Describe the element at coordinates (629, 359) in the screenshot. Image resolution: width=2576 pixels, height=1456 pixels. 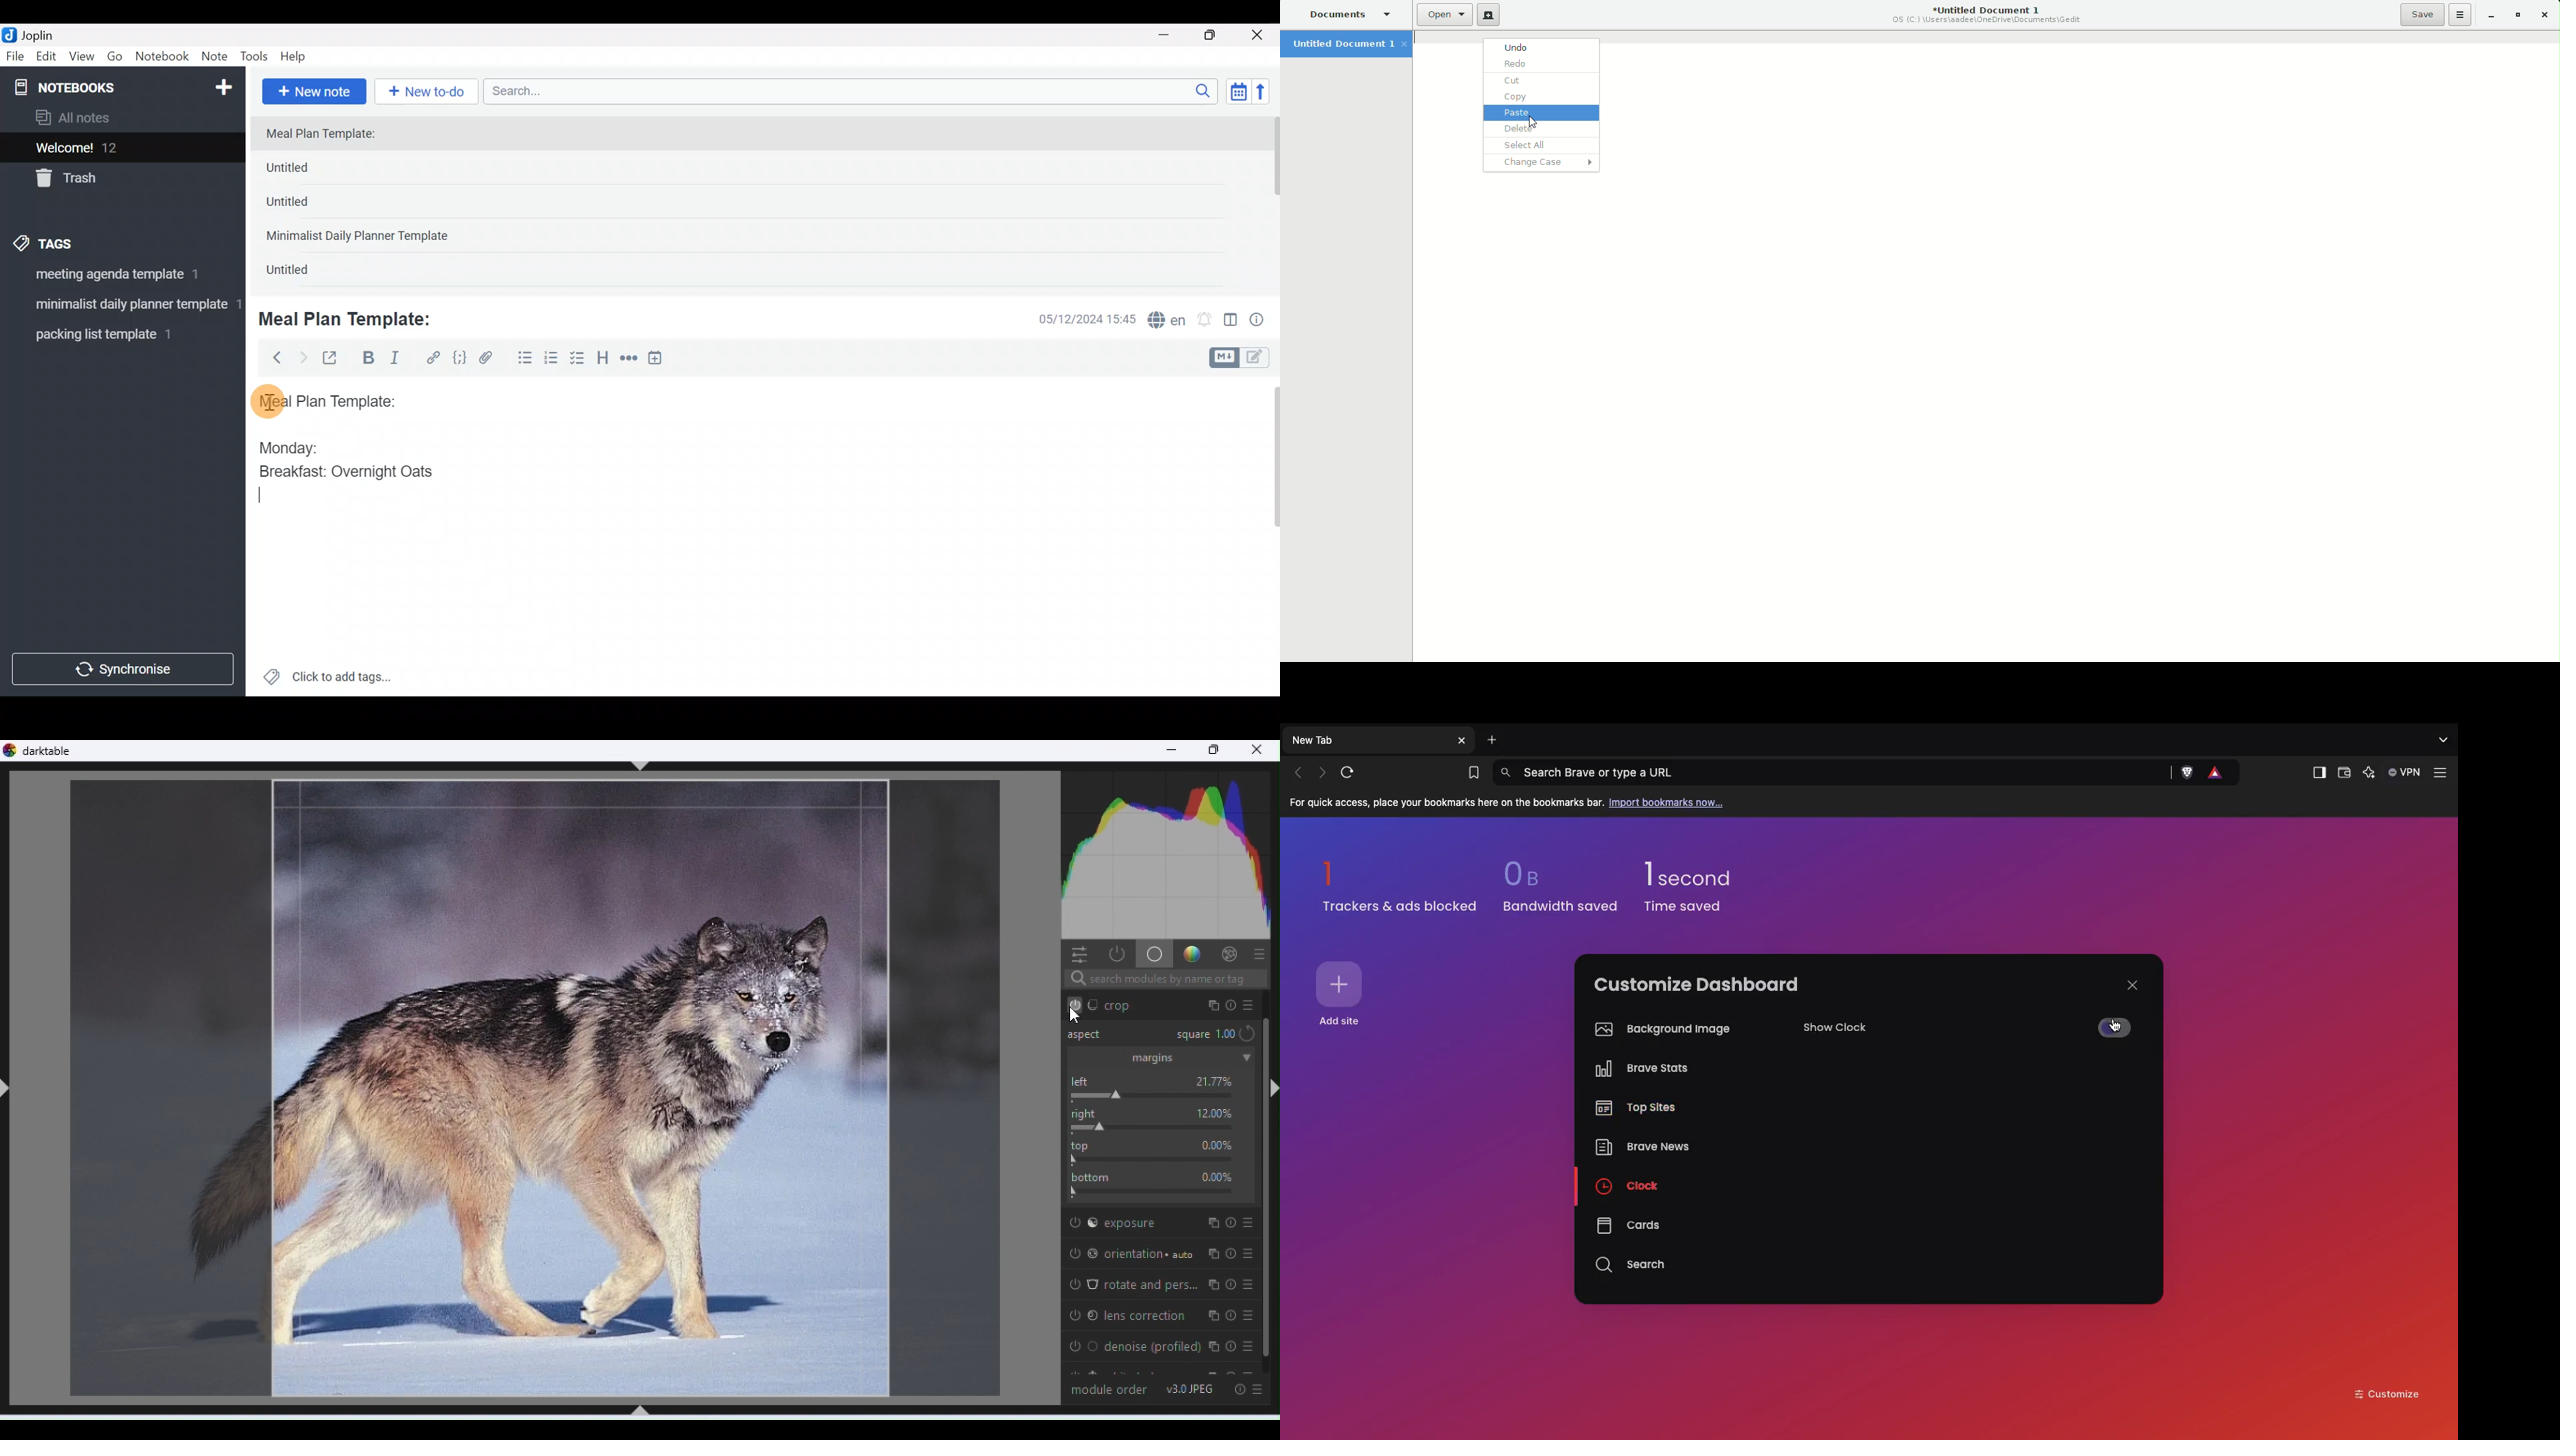
I see `Horizontal rule` at that location.